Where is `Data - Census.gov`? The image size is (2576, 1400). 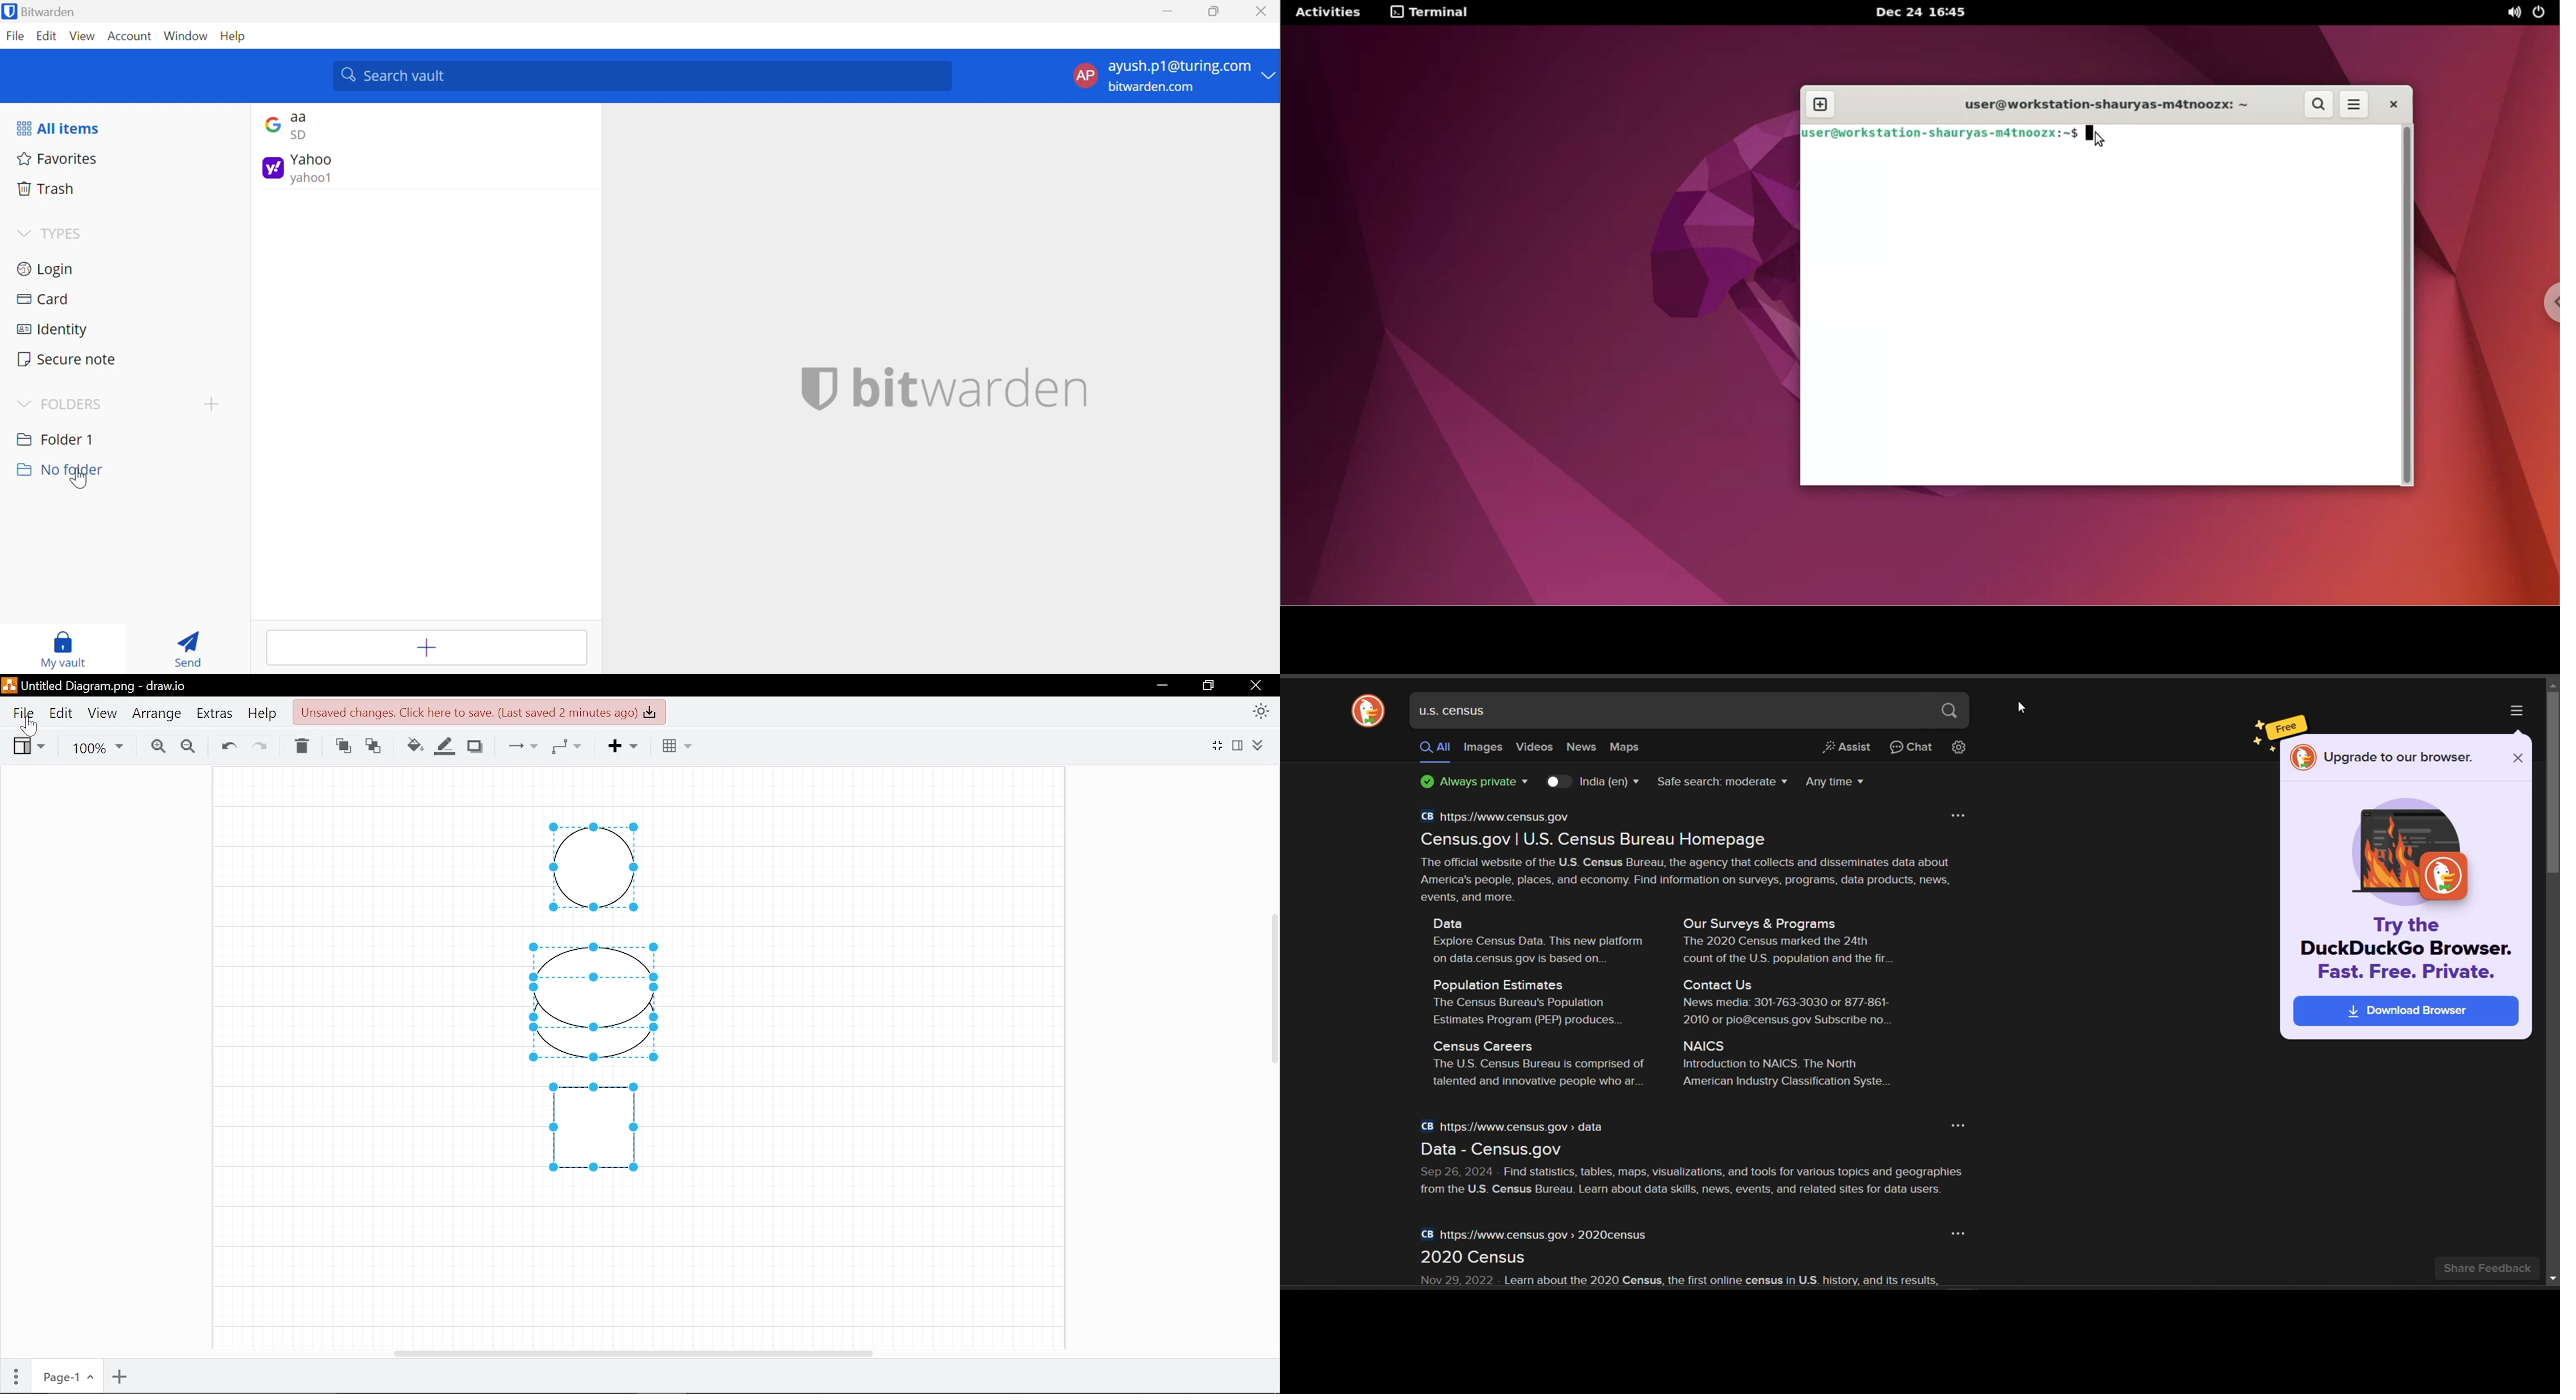 Data - Census.gov is located at coordinates (1502, 1150).